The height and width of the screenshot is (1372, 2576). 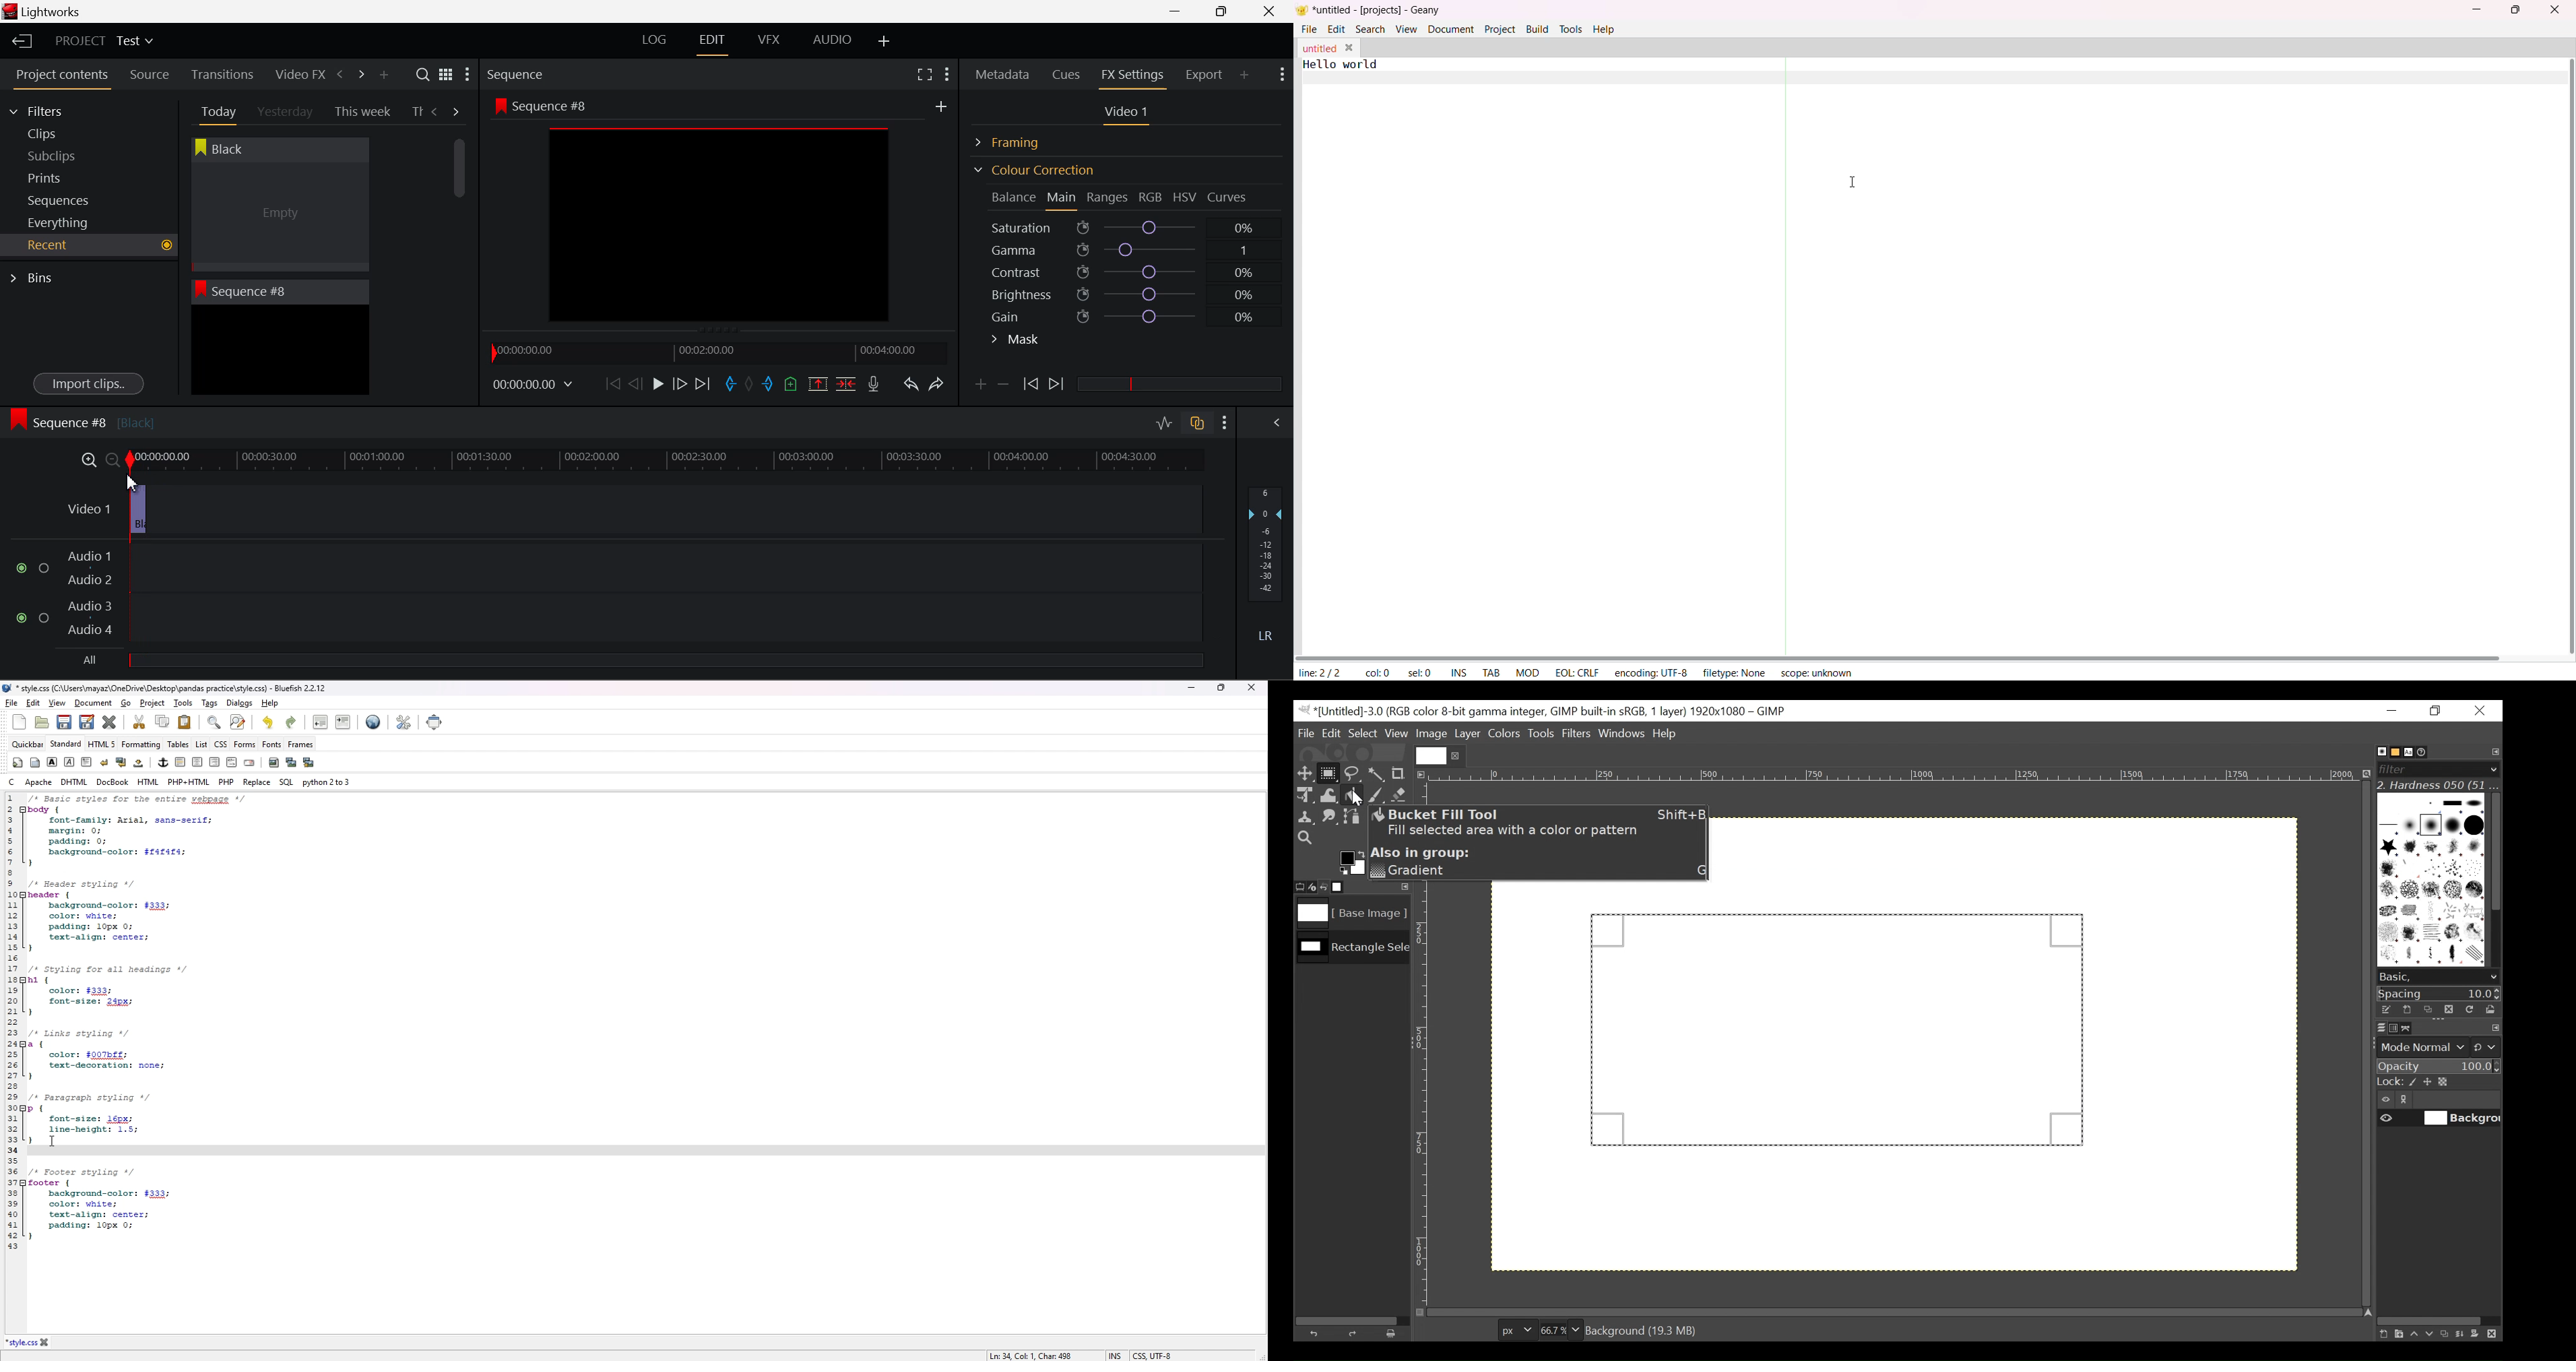 I want to click on break and clear, so click(x=120, y=762).